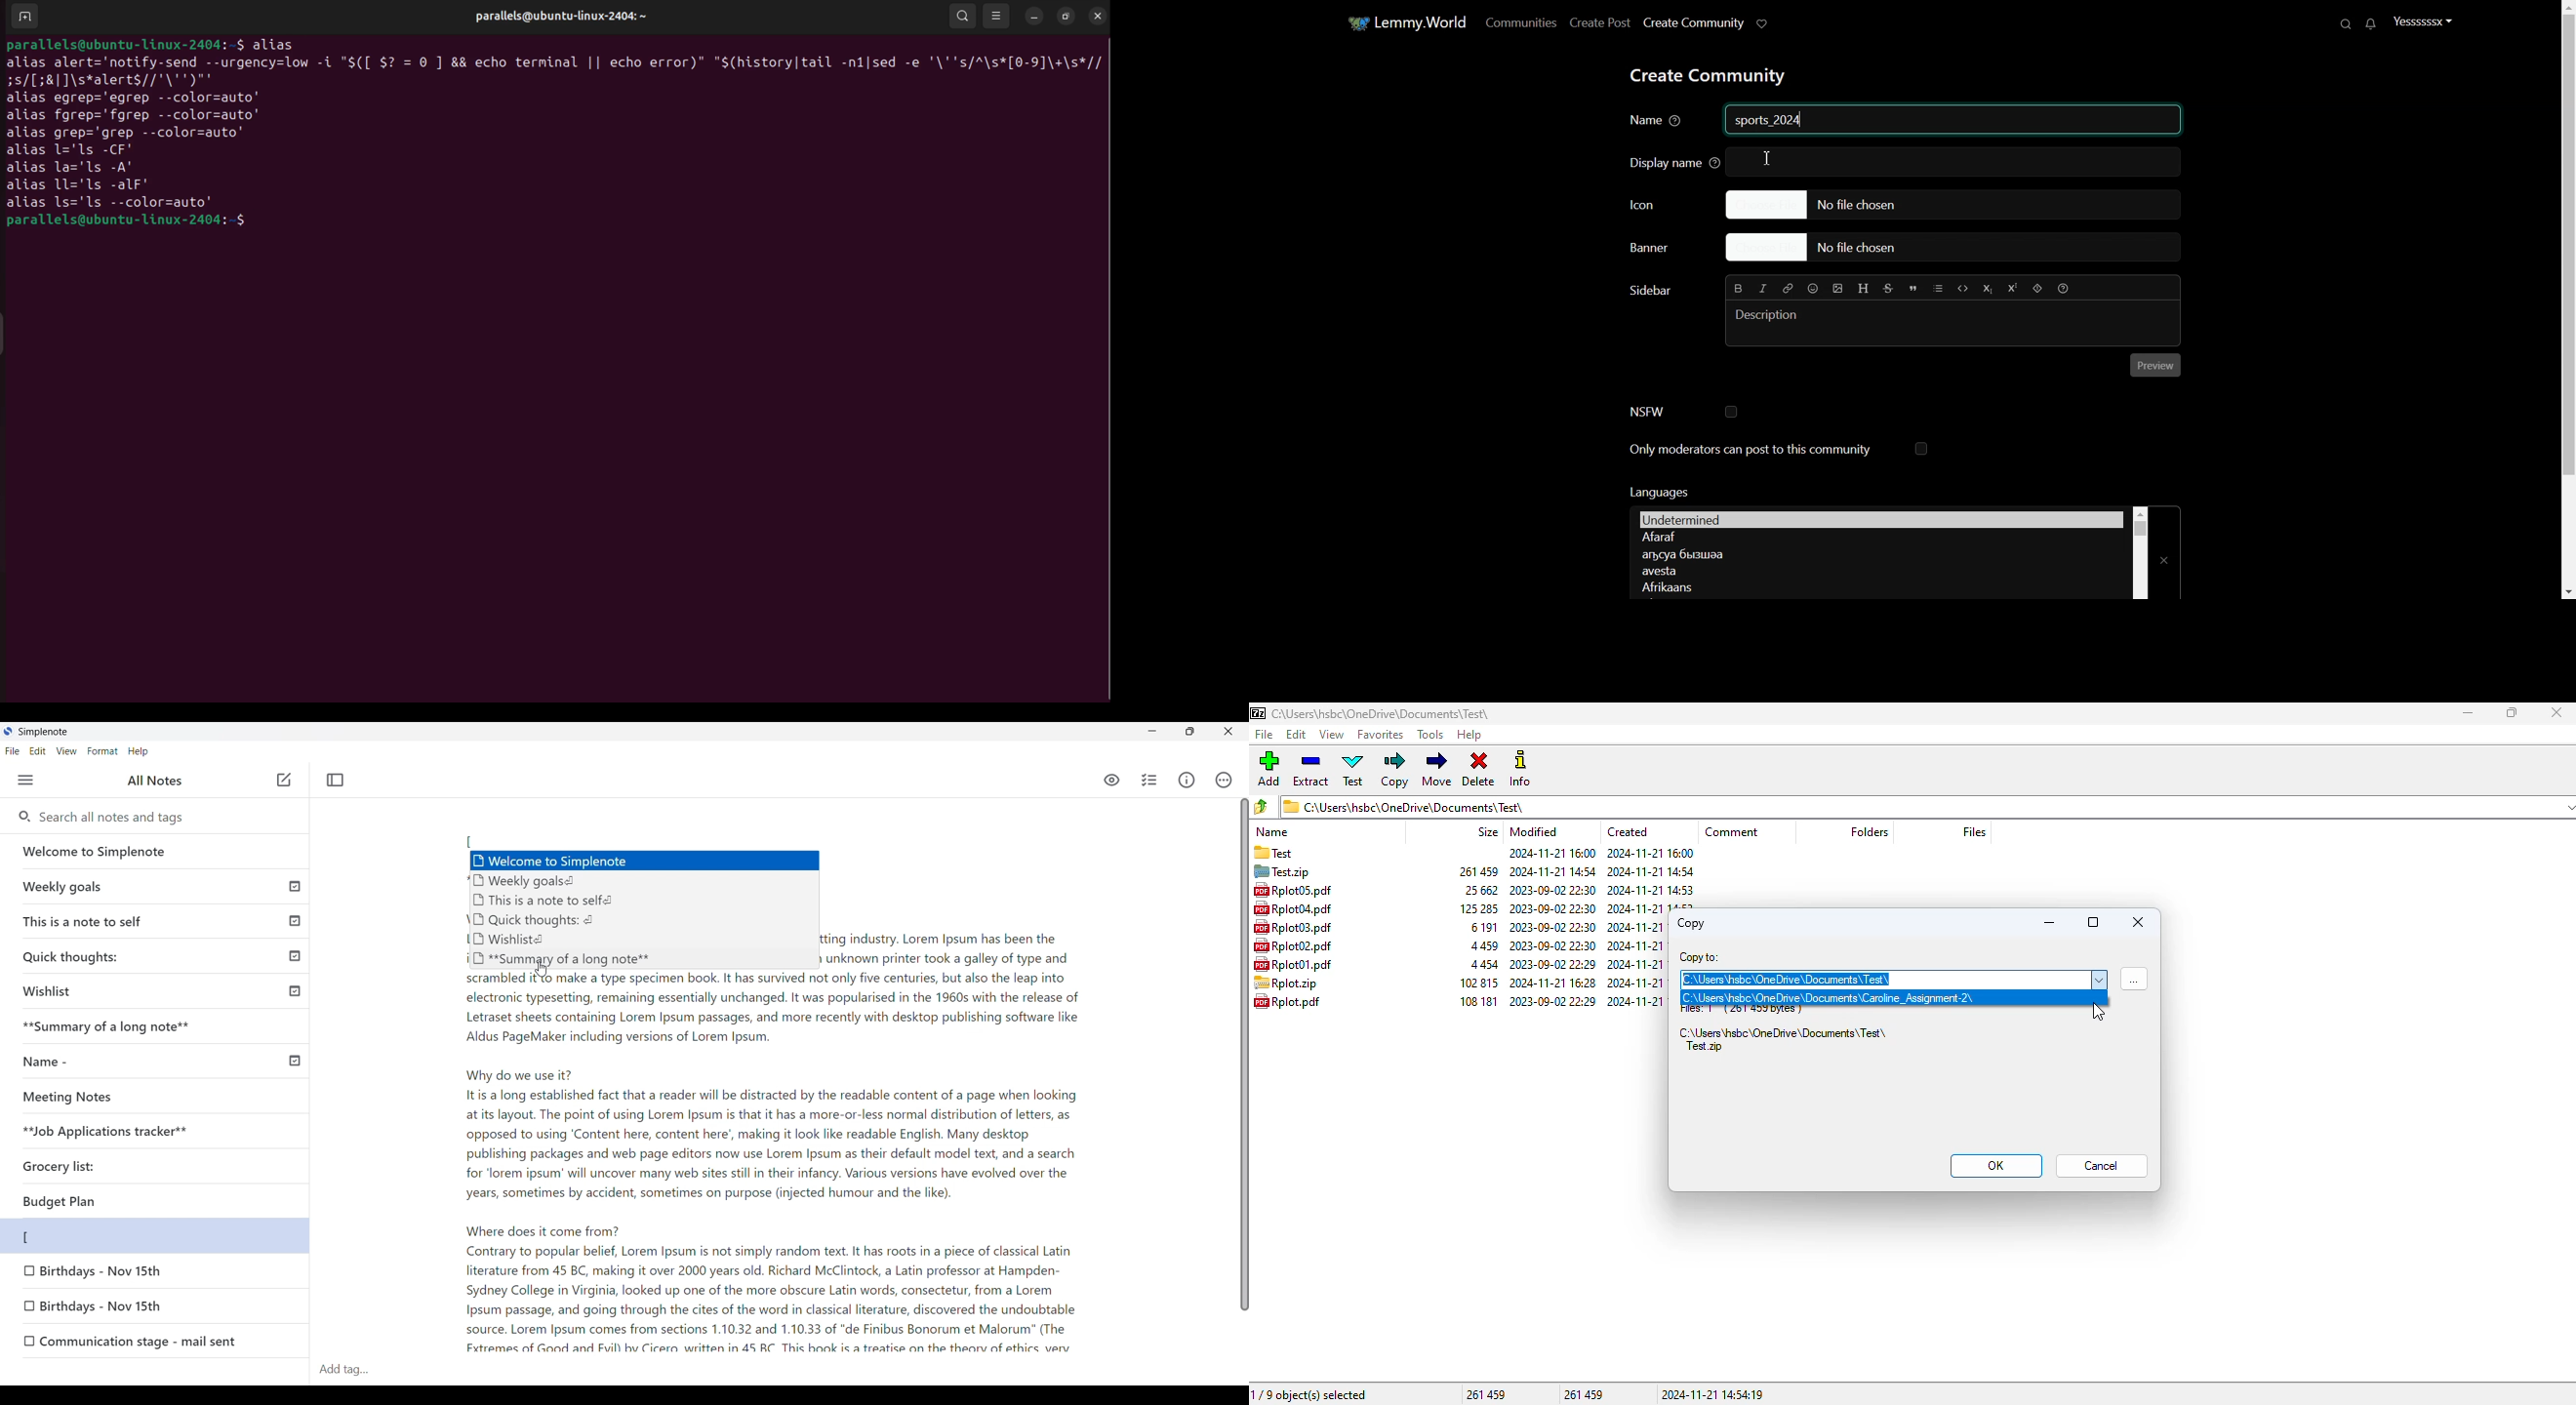  I want to click on Job Applications tracker, so click(100, 1132).